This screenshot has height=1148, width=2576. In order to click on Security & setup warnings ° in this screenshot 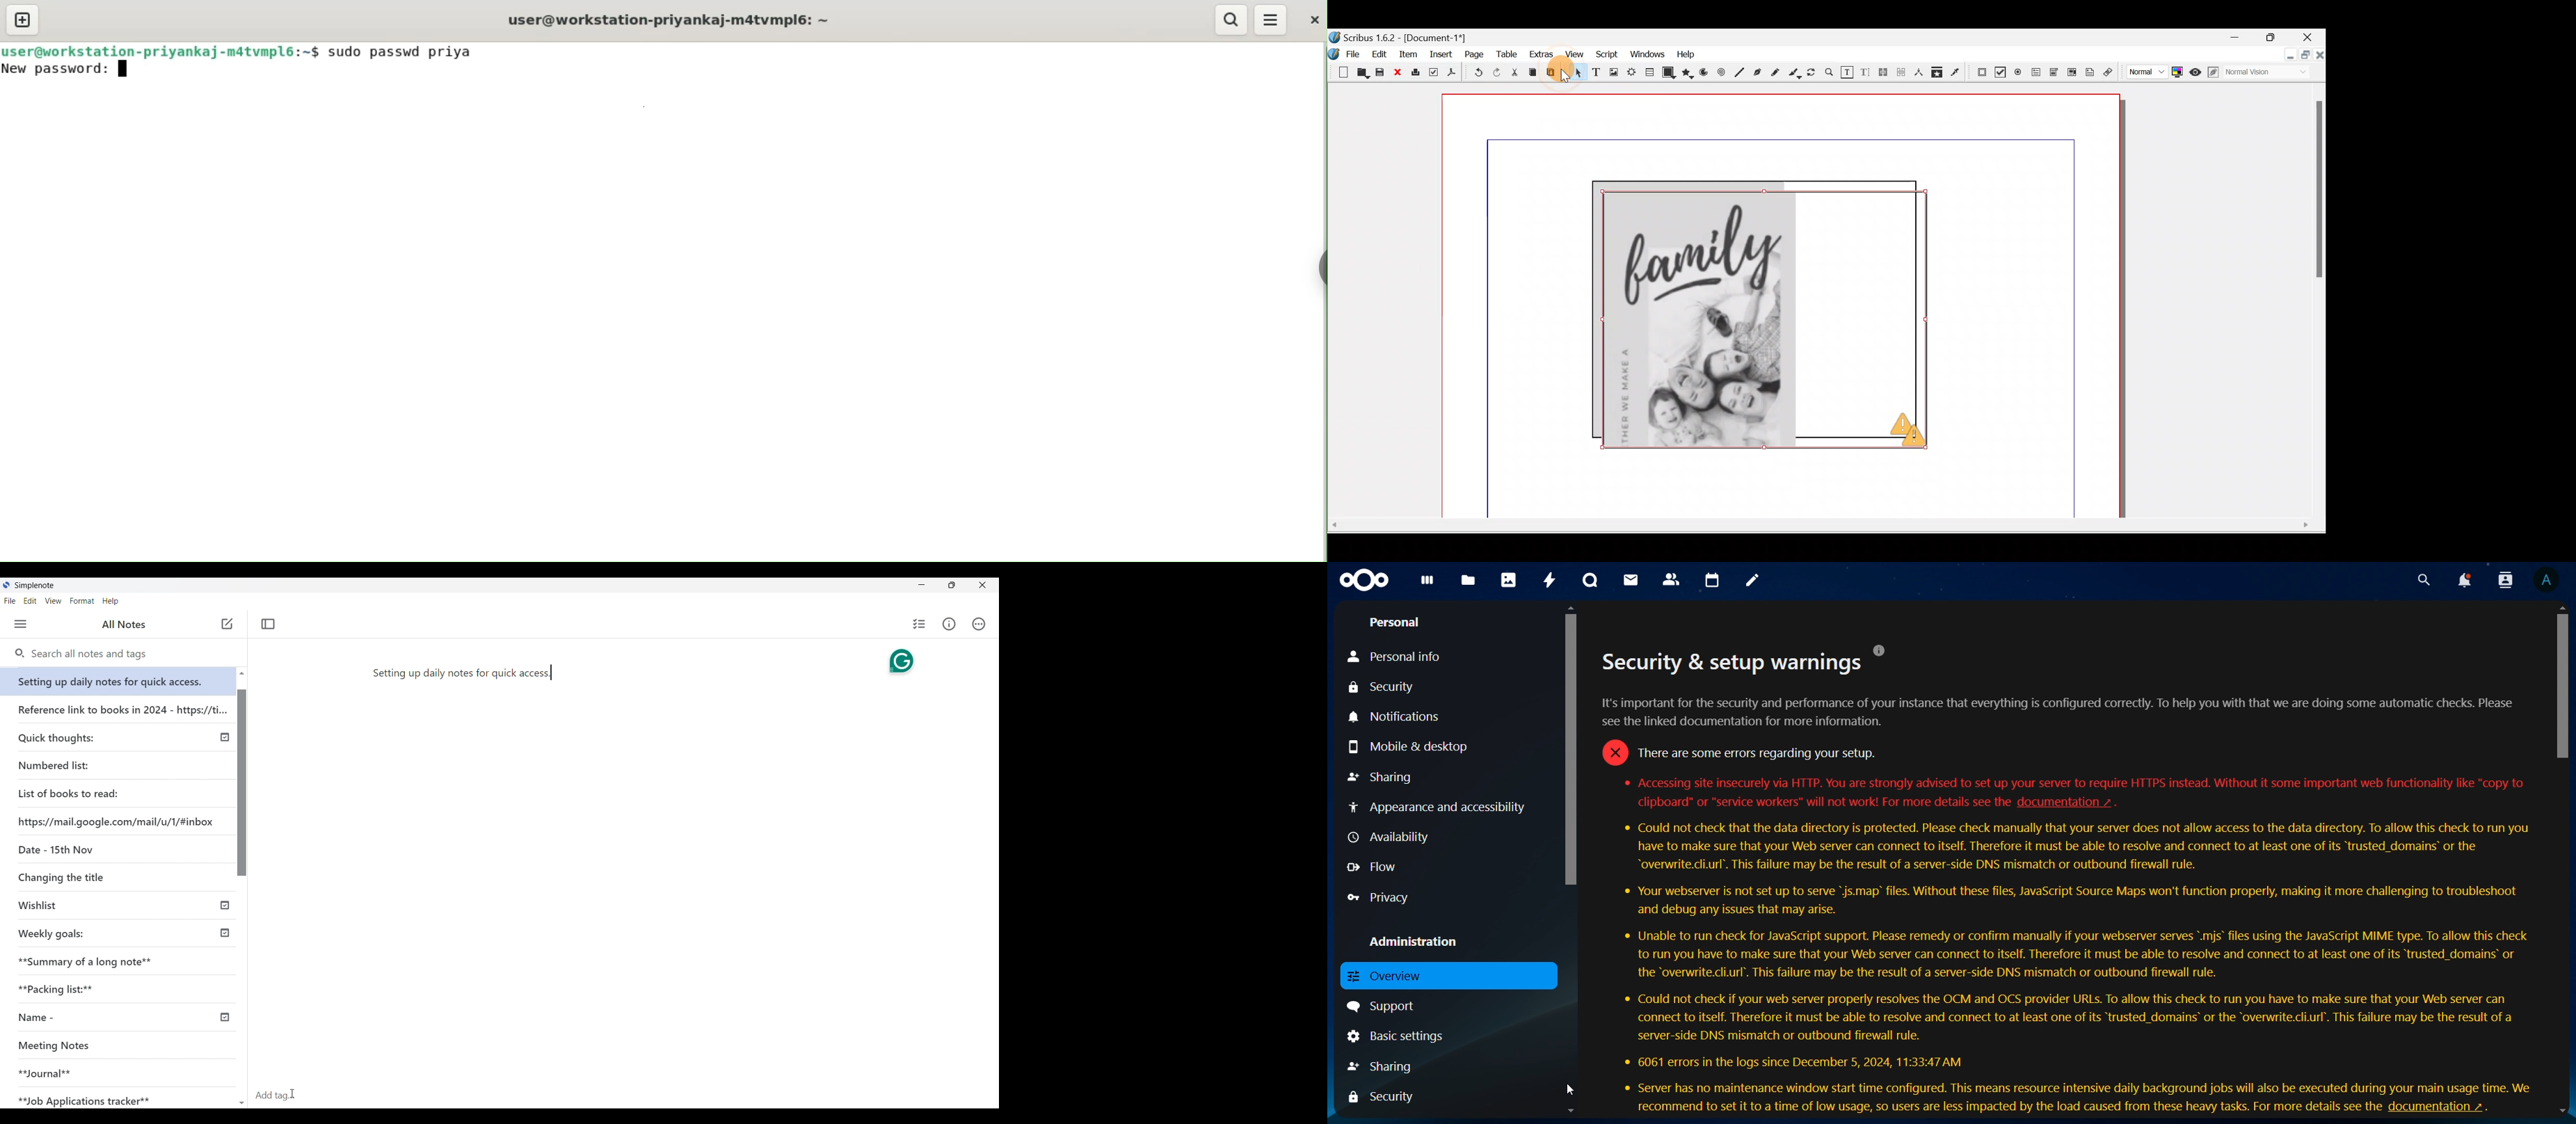, I will do `click(1738, 660)`.